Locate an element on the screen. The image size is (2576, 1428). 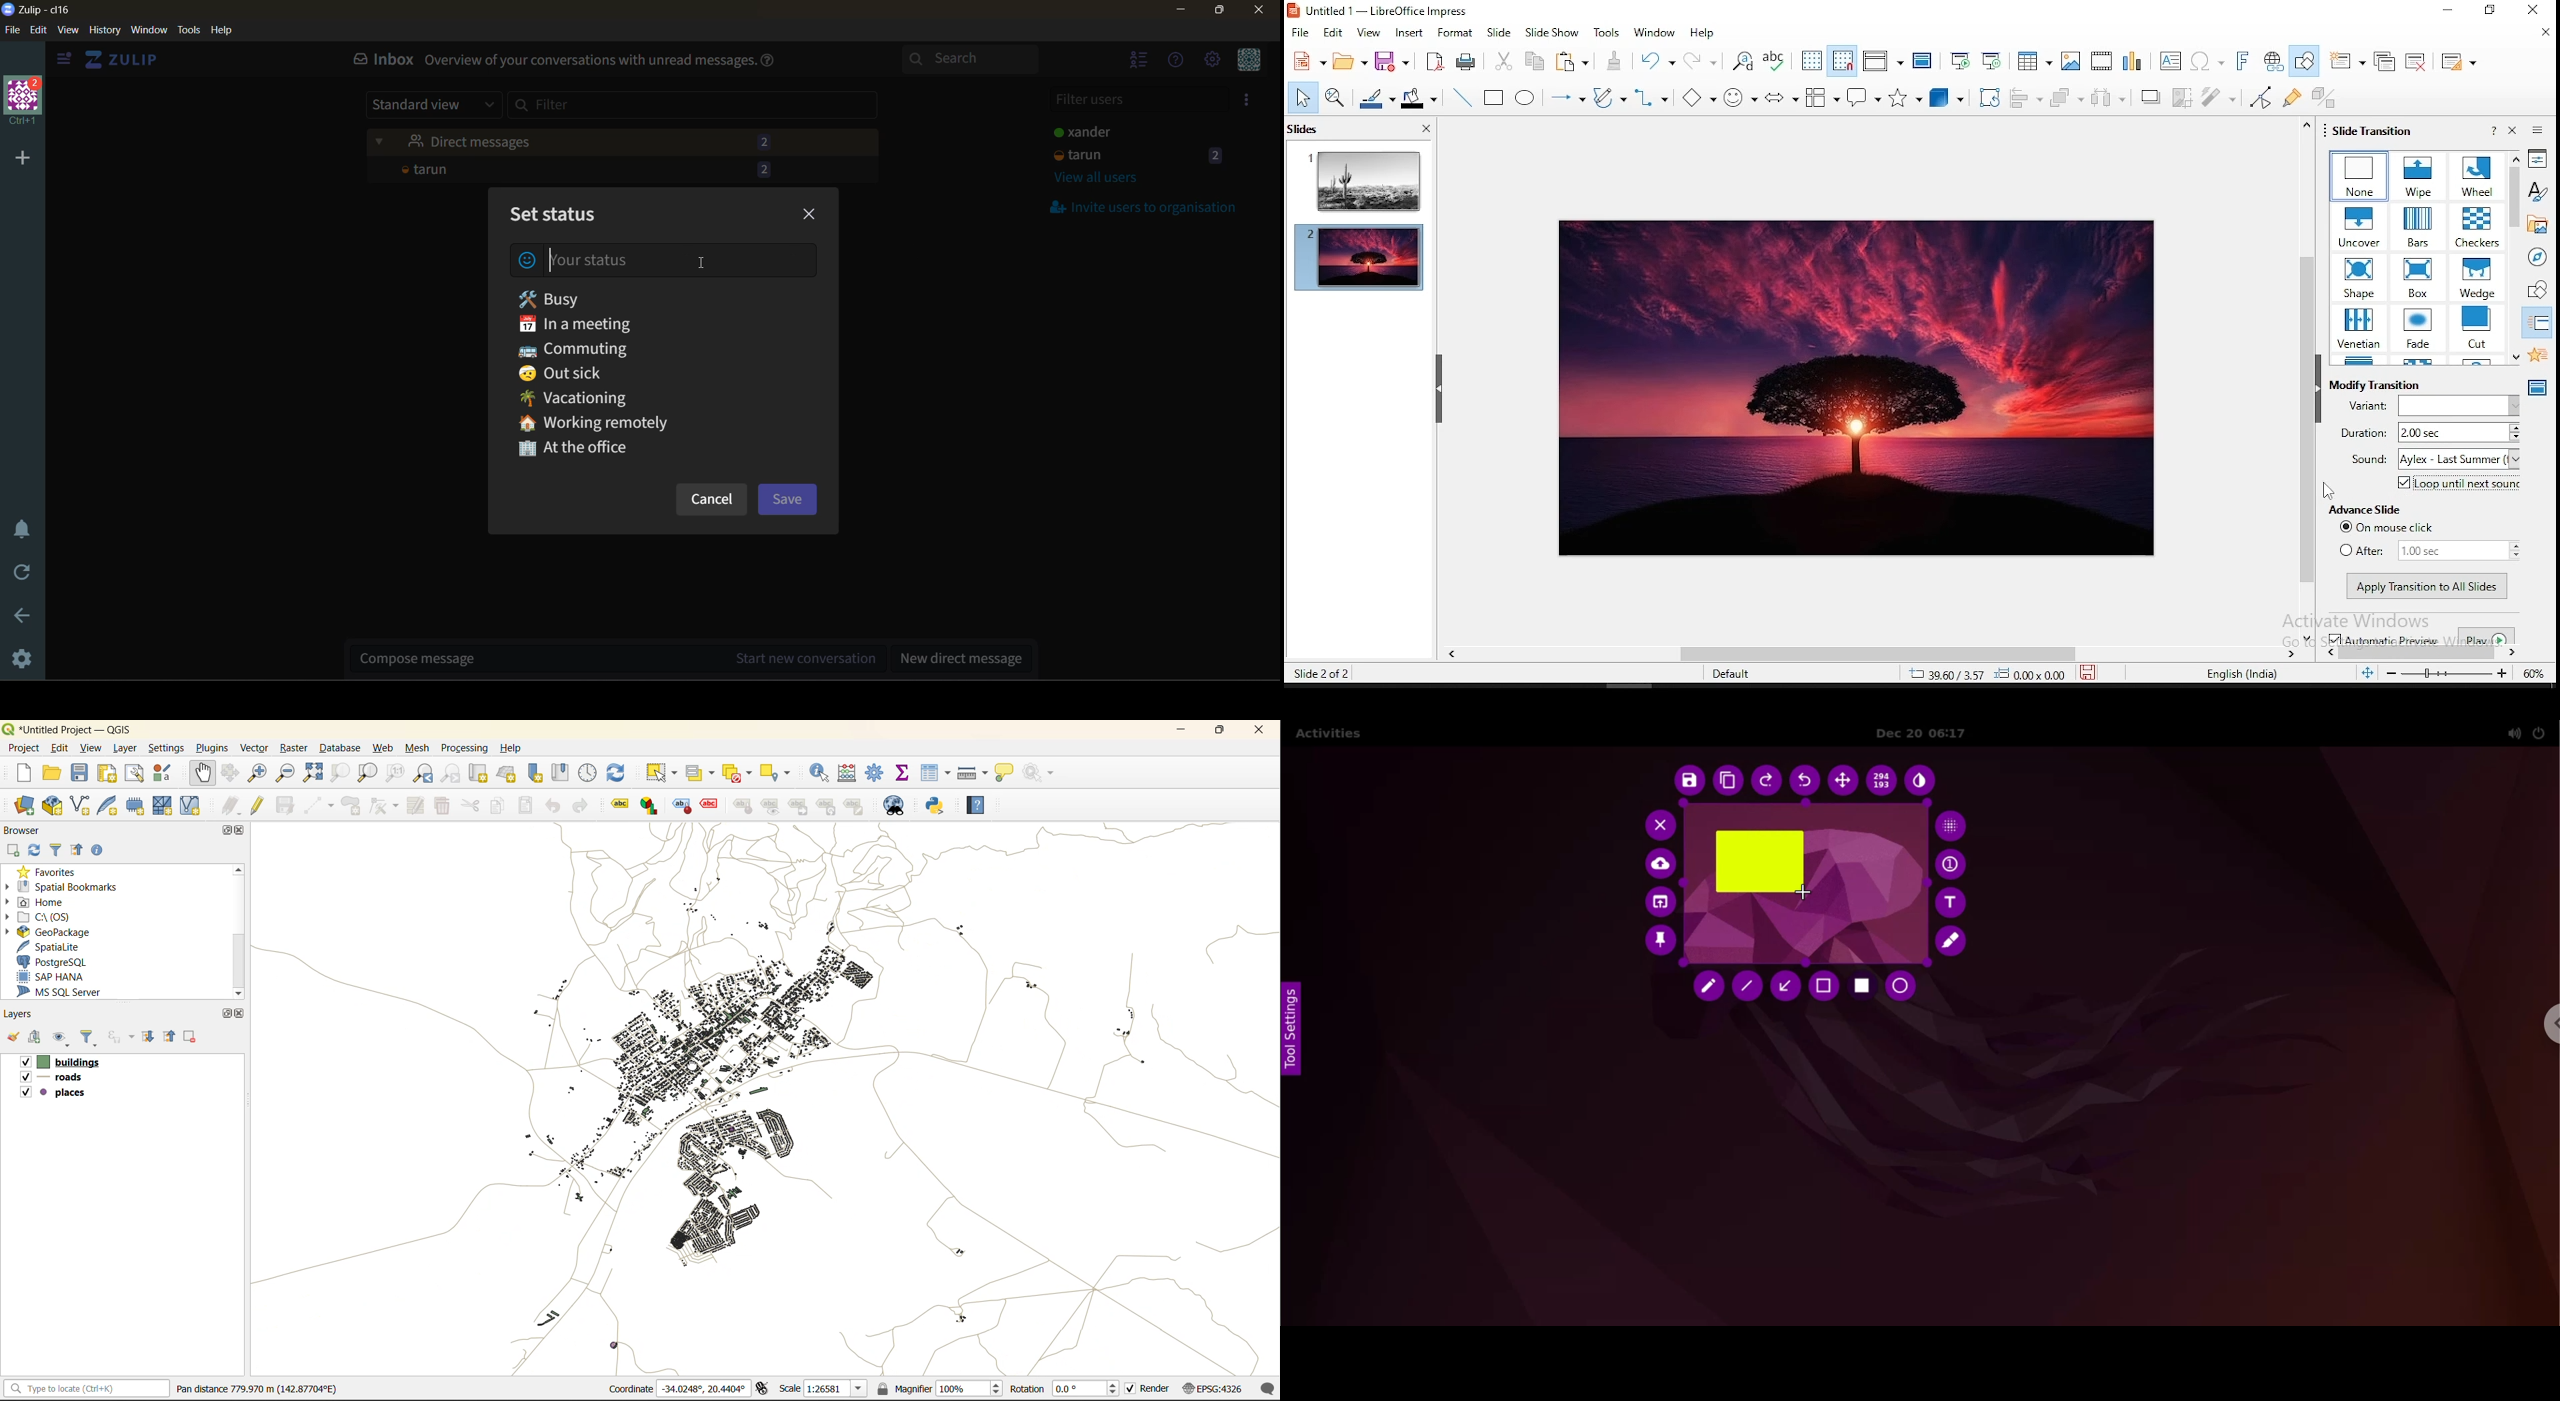
tables is located at coordinates (2035, 59).